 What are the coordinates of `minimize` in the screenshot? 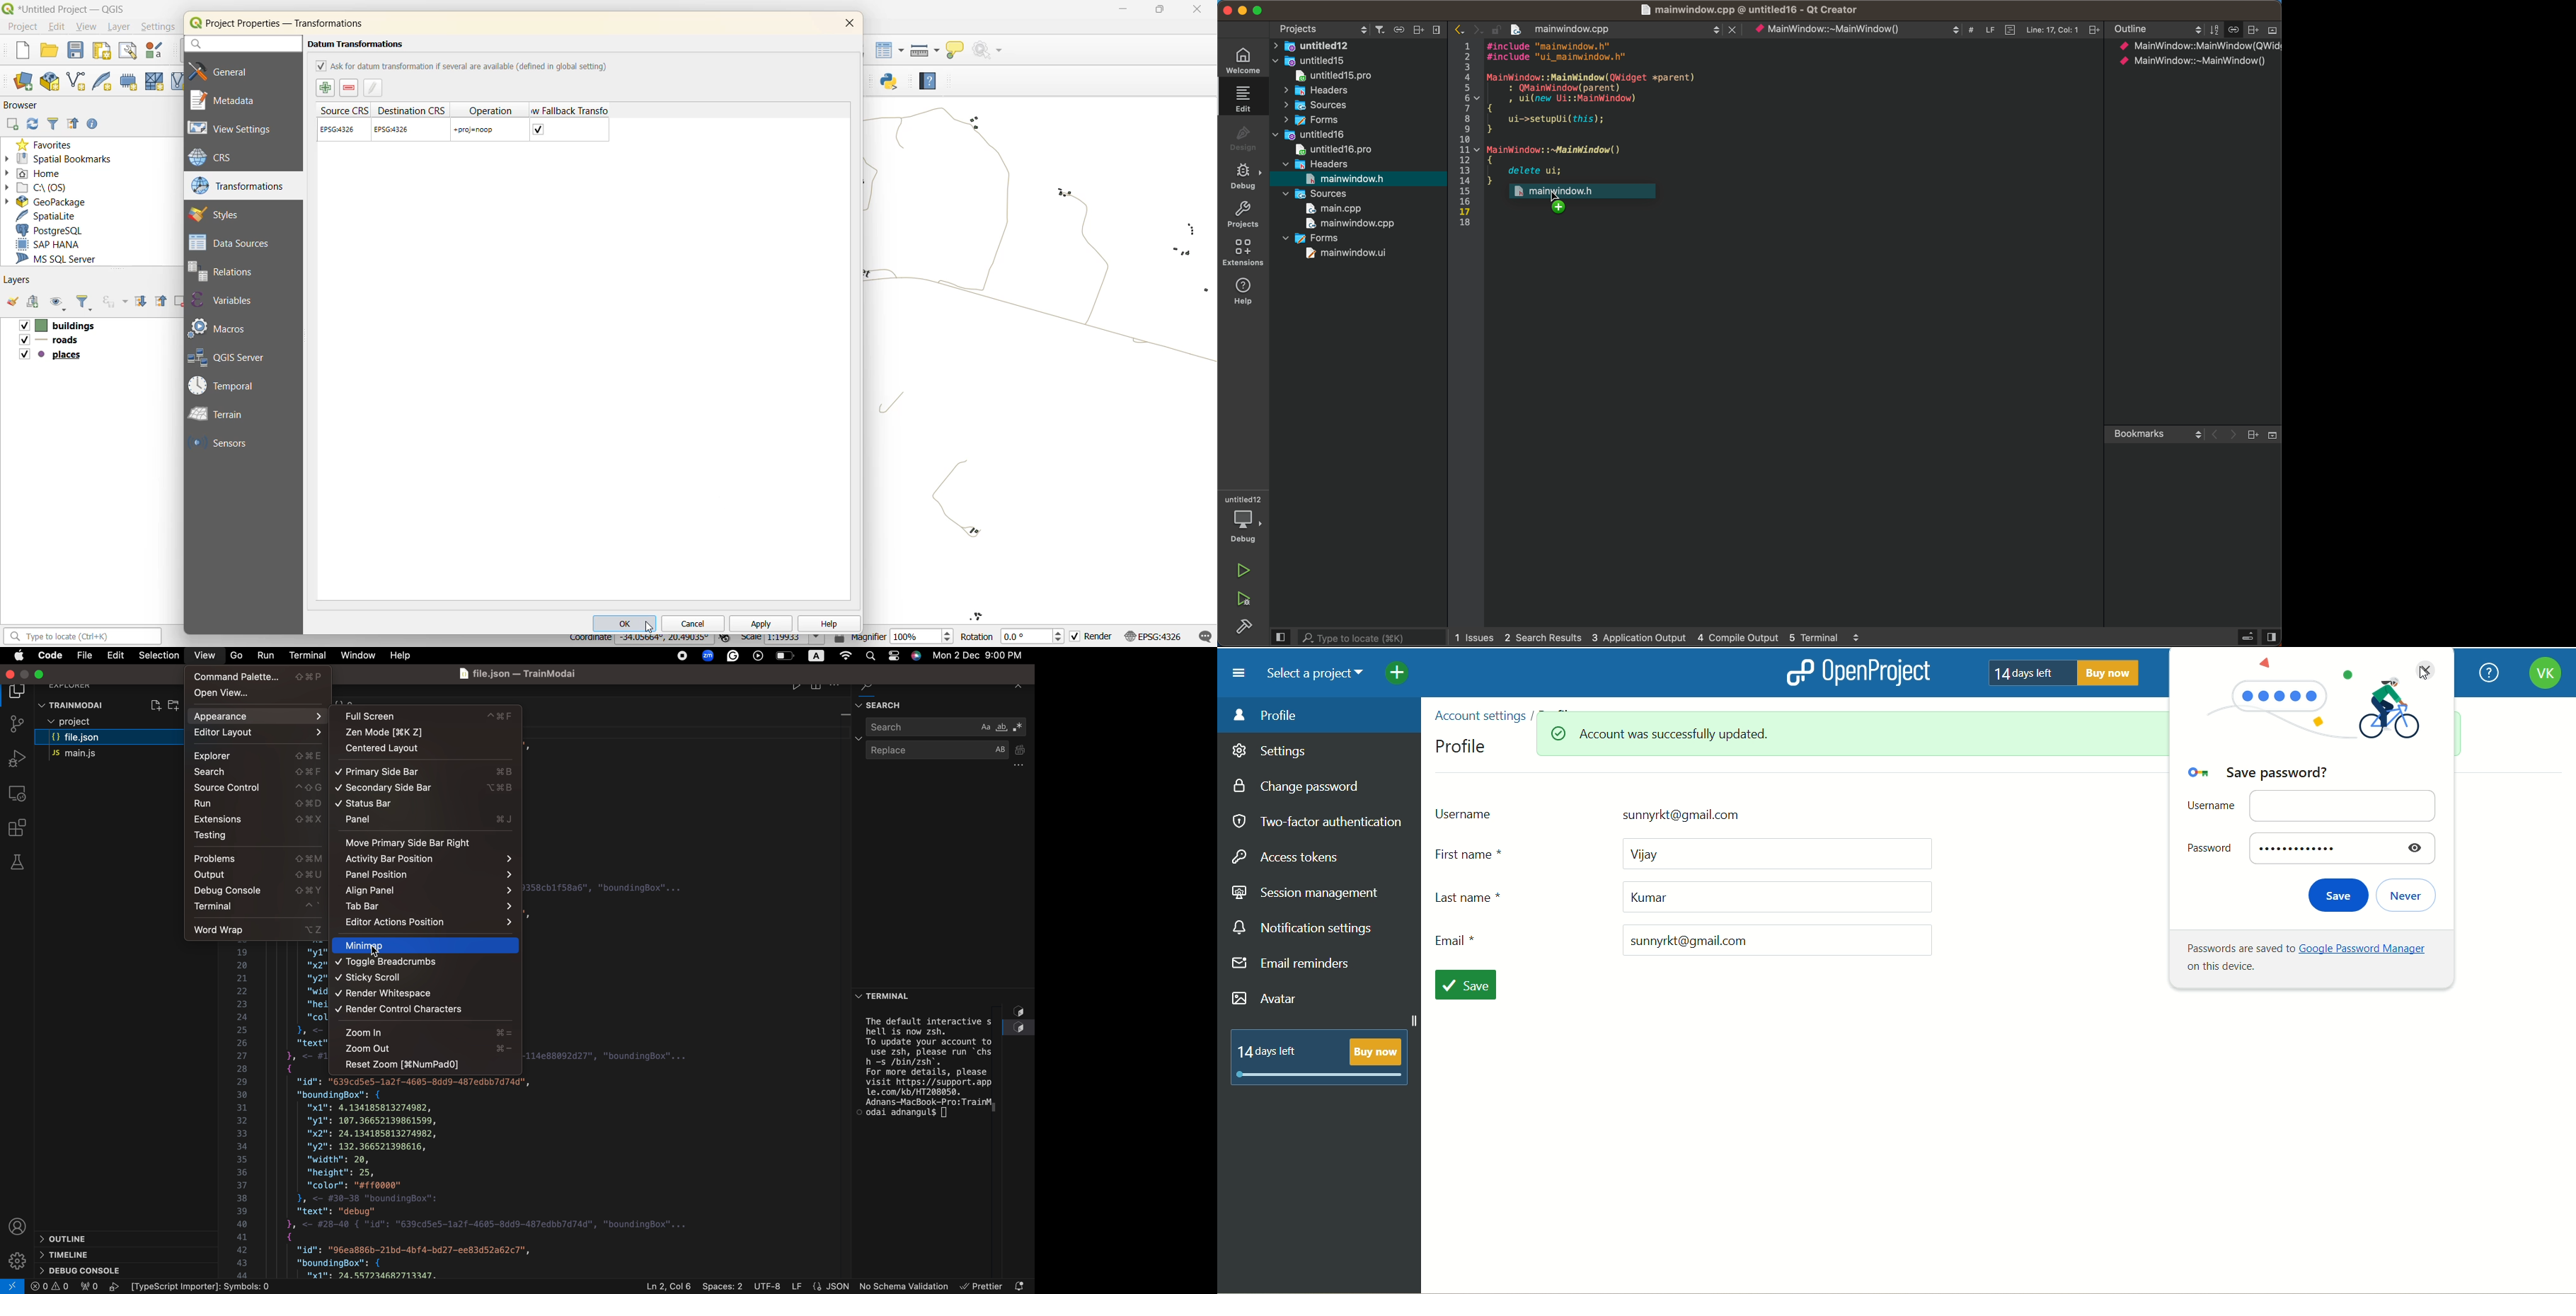 It's located at (42, 675).